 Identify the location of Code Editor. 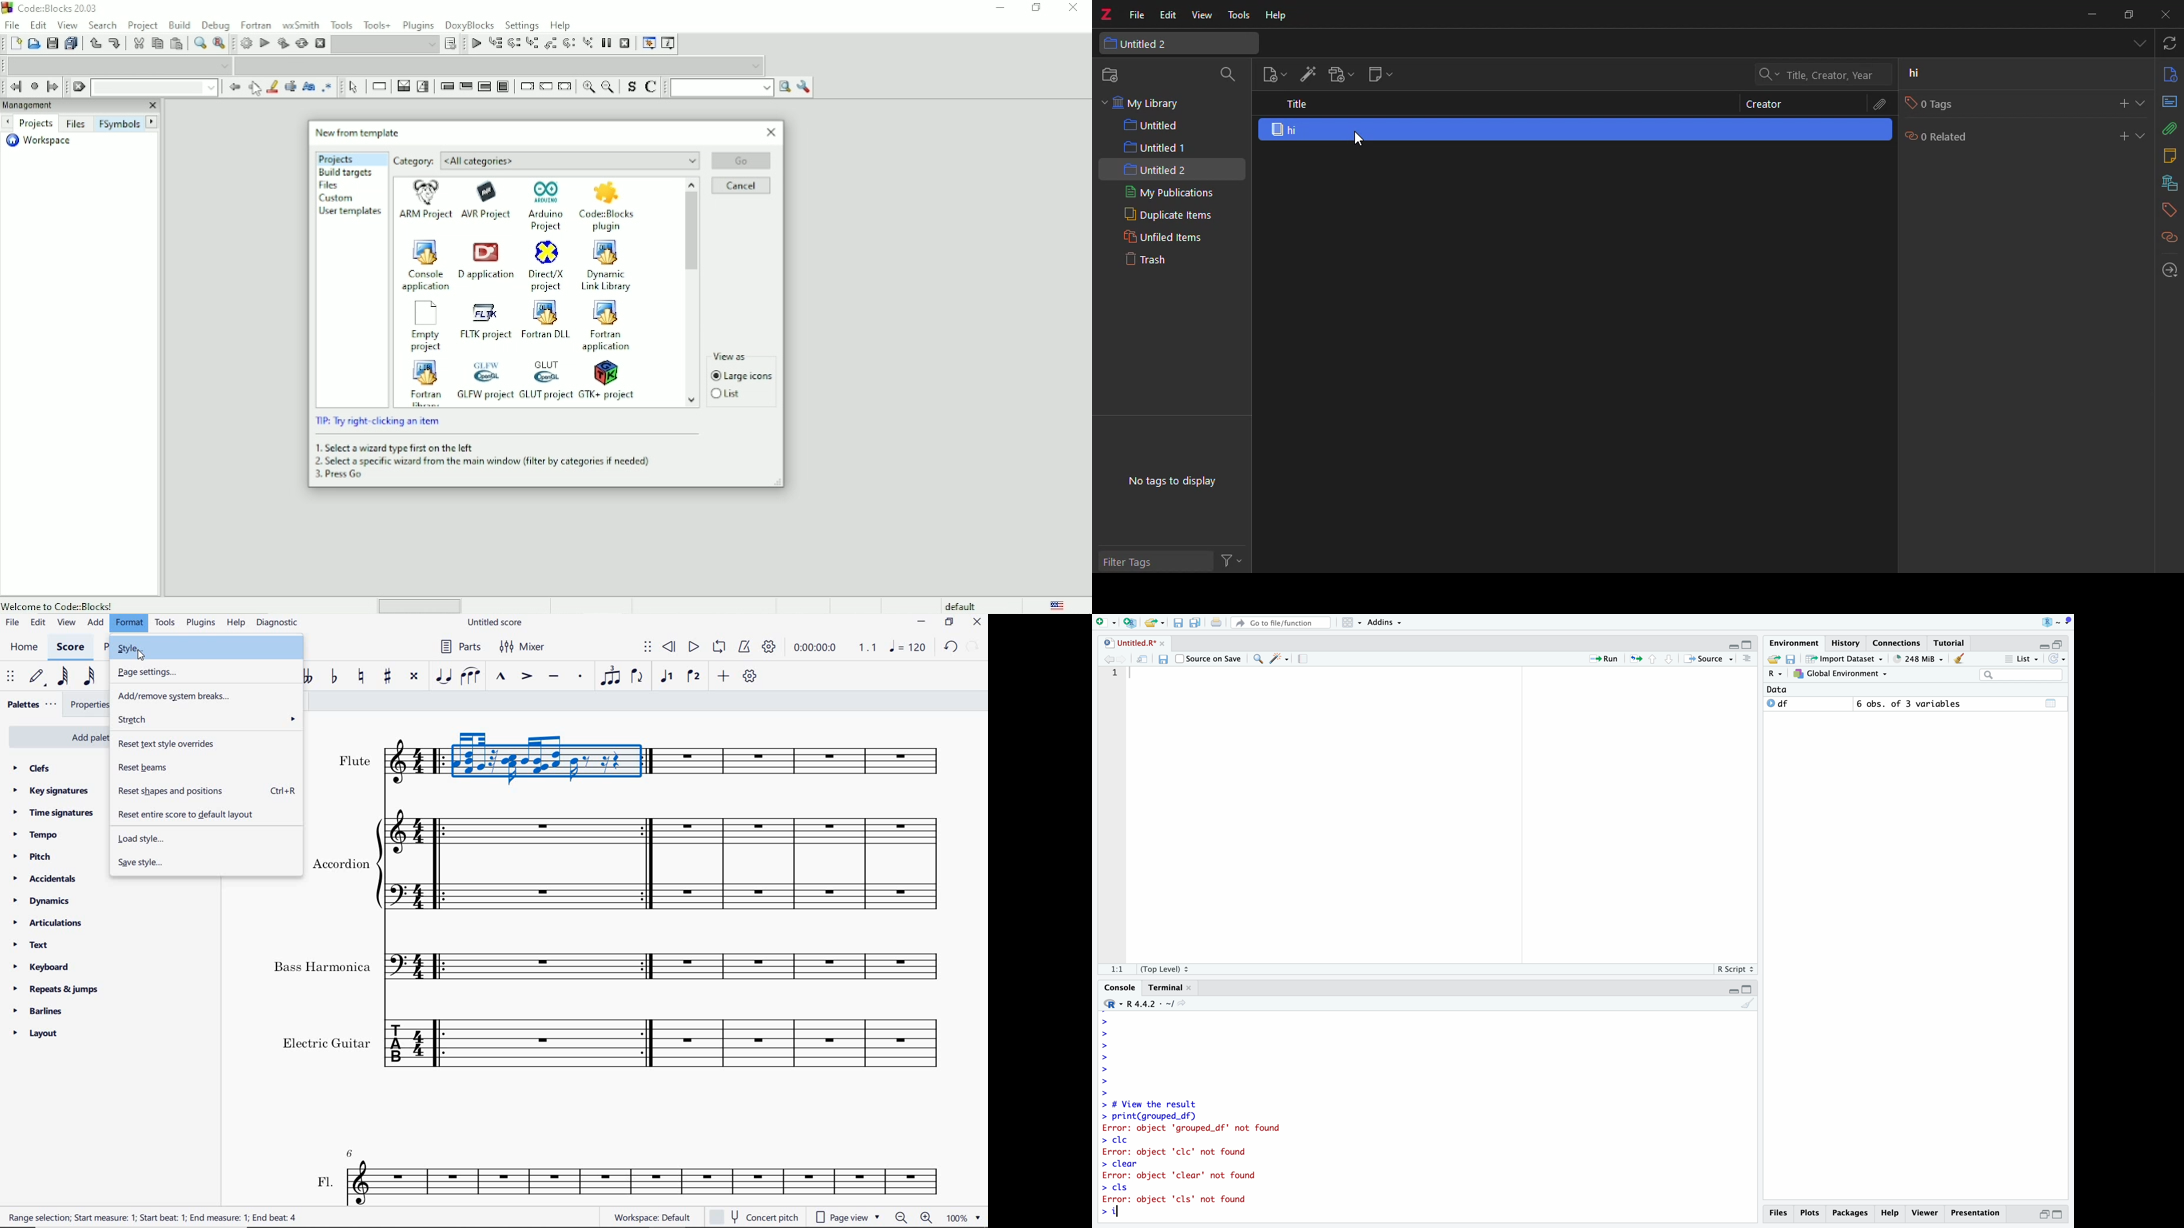
(1445, 814).